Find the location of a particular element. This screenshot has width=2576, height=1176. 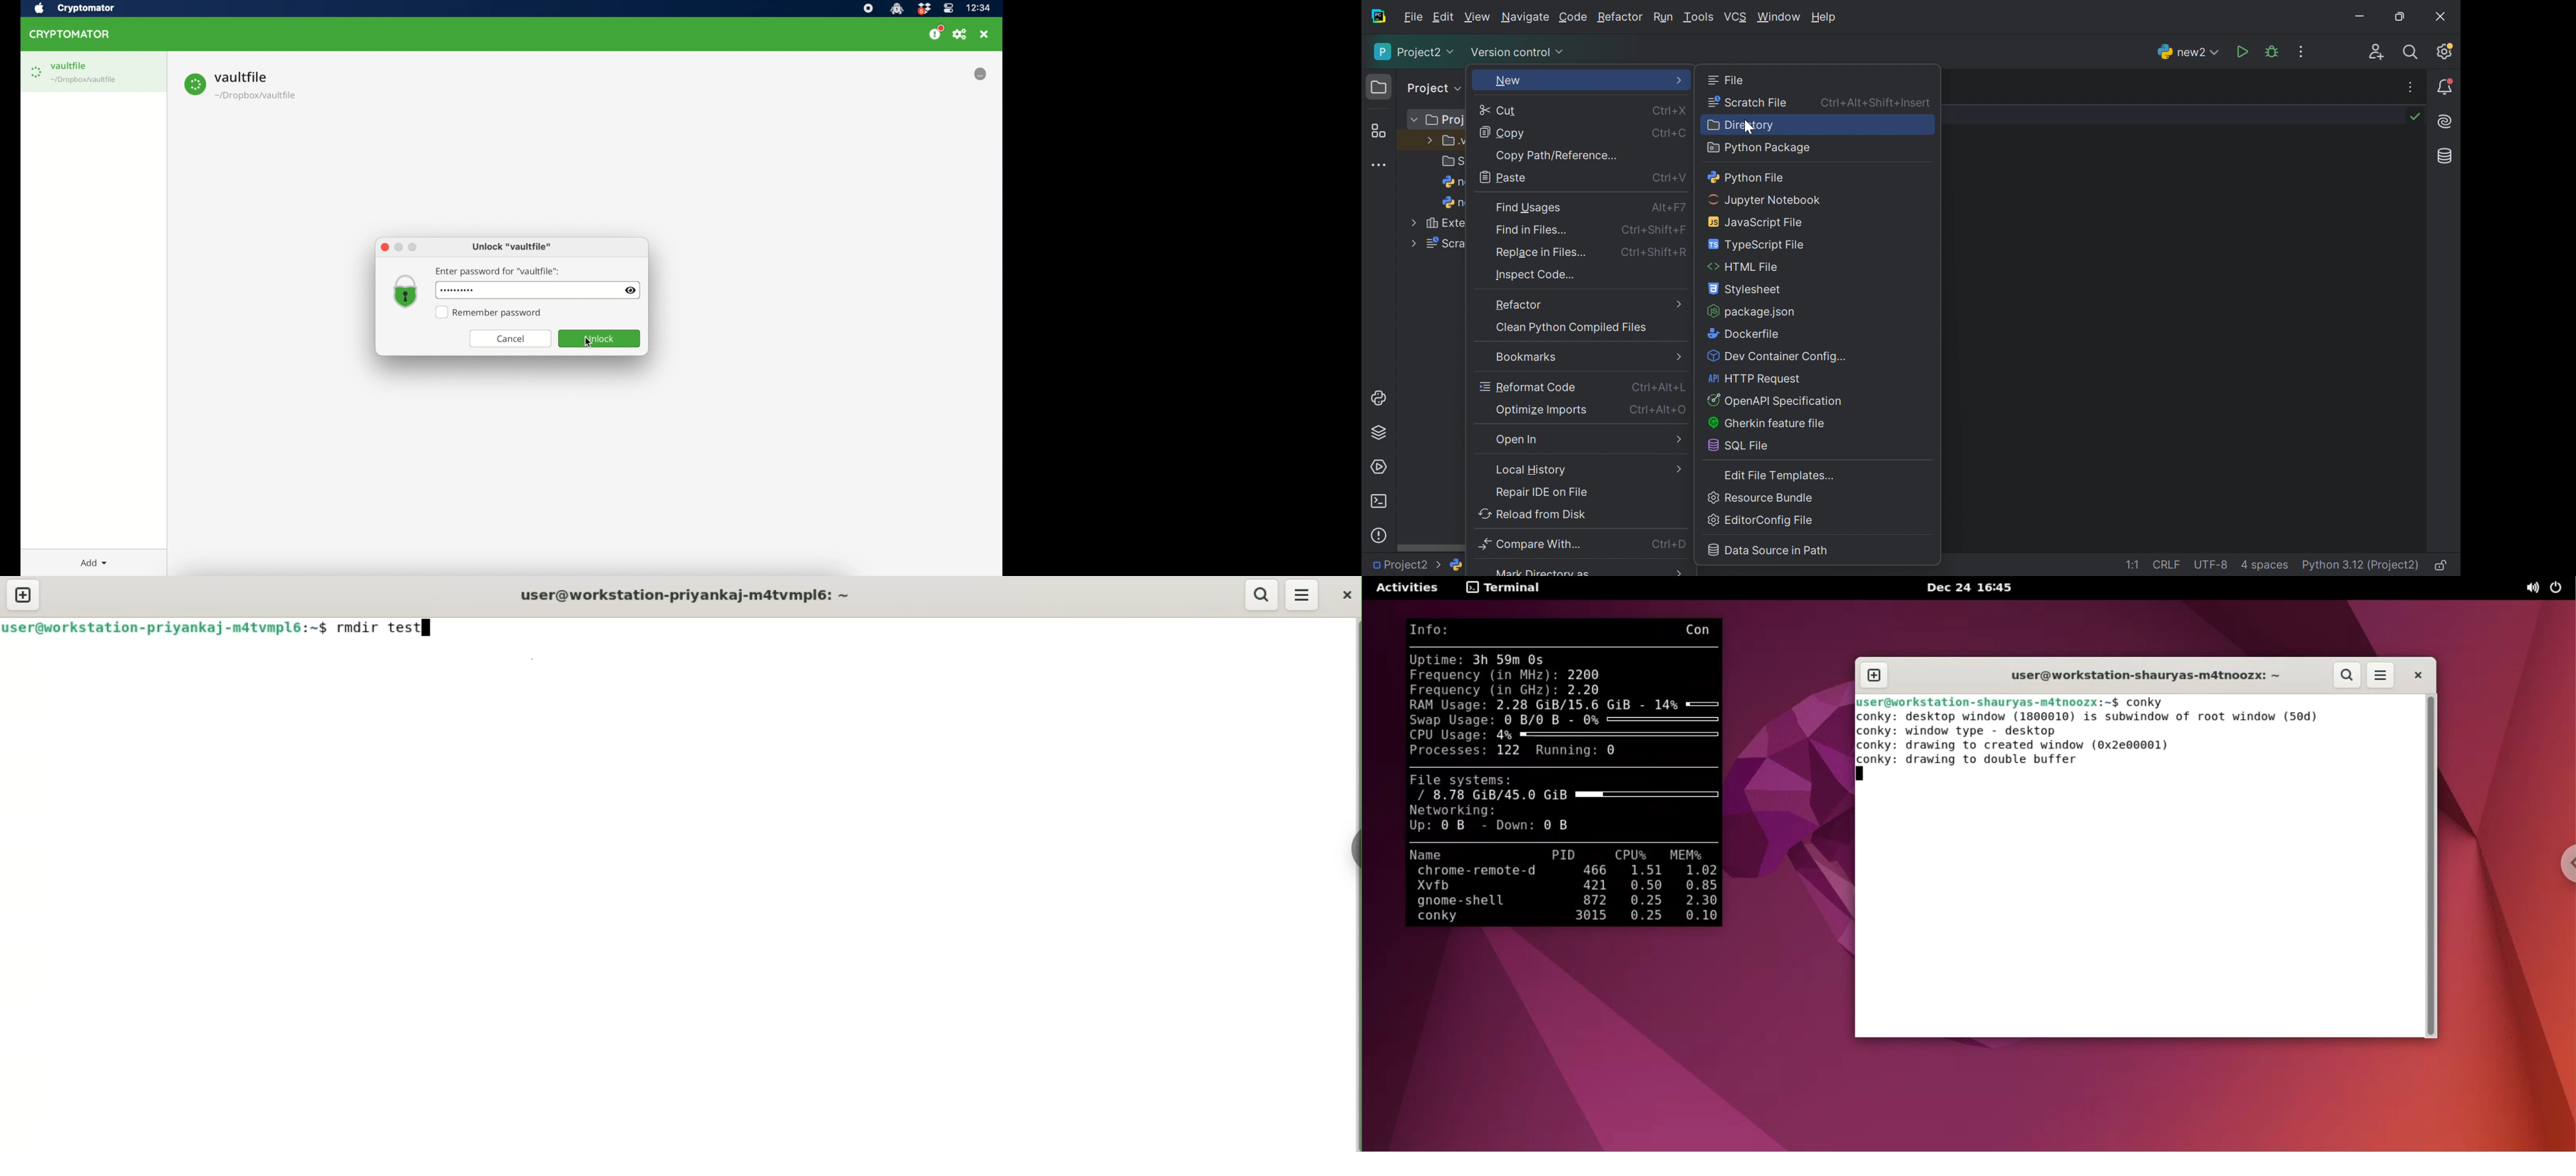

4 spaces is located at coordinates (2265, 563).